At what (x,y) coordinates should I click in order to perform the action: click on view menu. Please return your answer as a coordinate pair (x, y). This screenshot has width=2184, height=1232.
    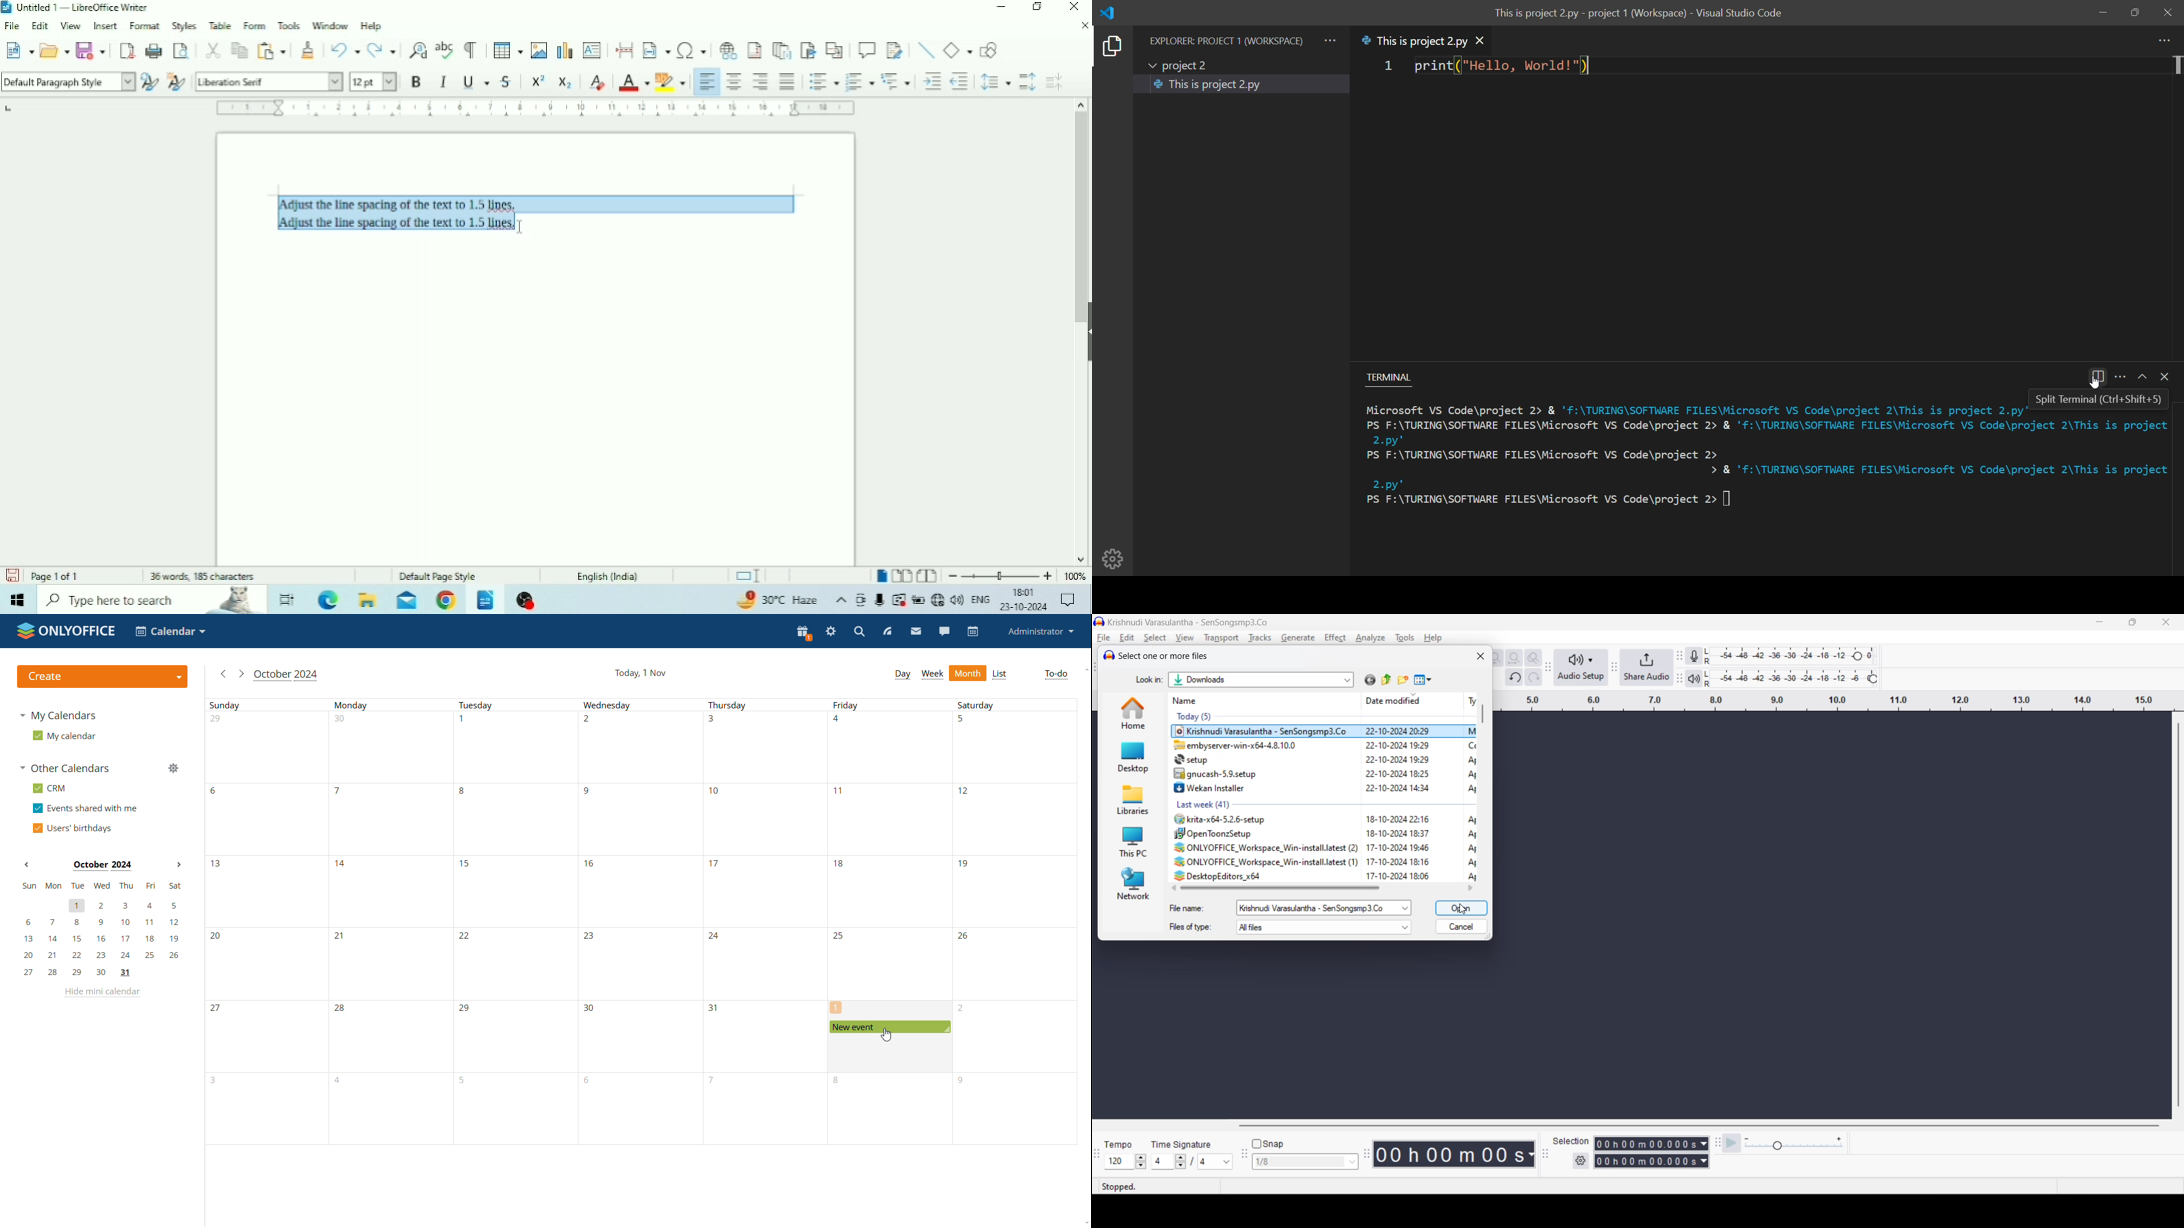
    Looking at the image, I should click on (1424, 681).